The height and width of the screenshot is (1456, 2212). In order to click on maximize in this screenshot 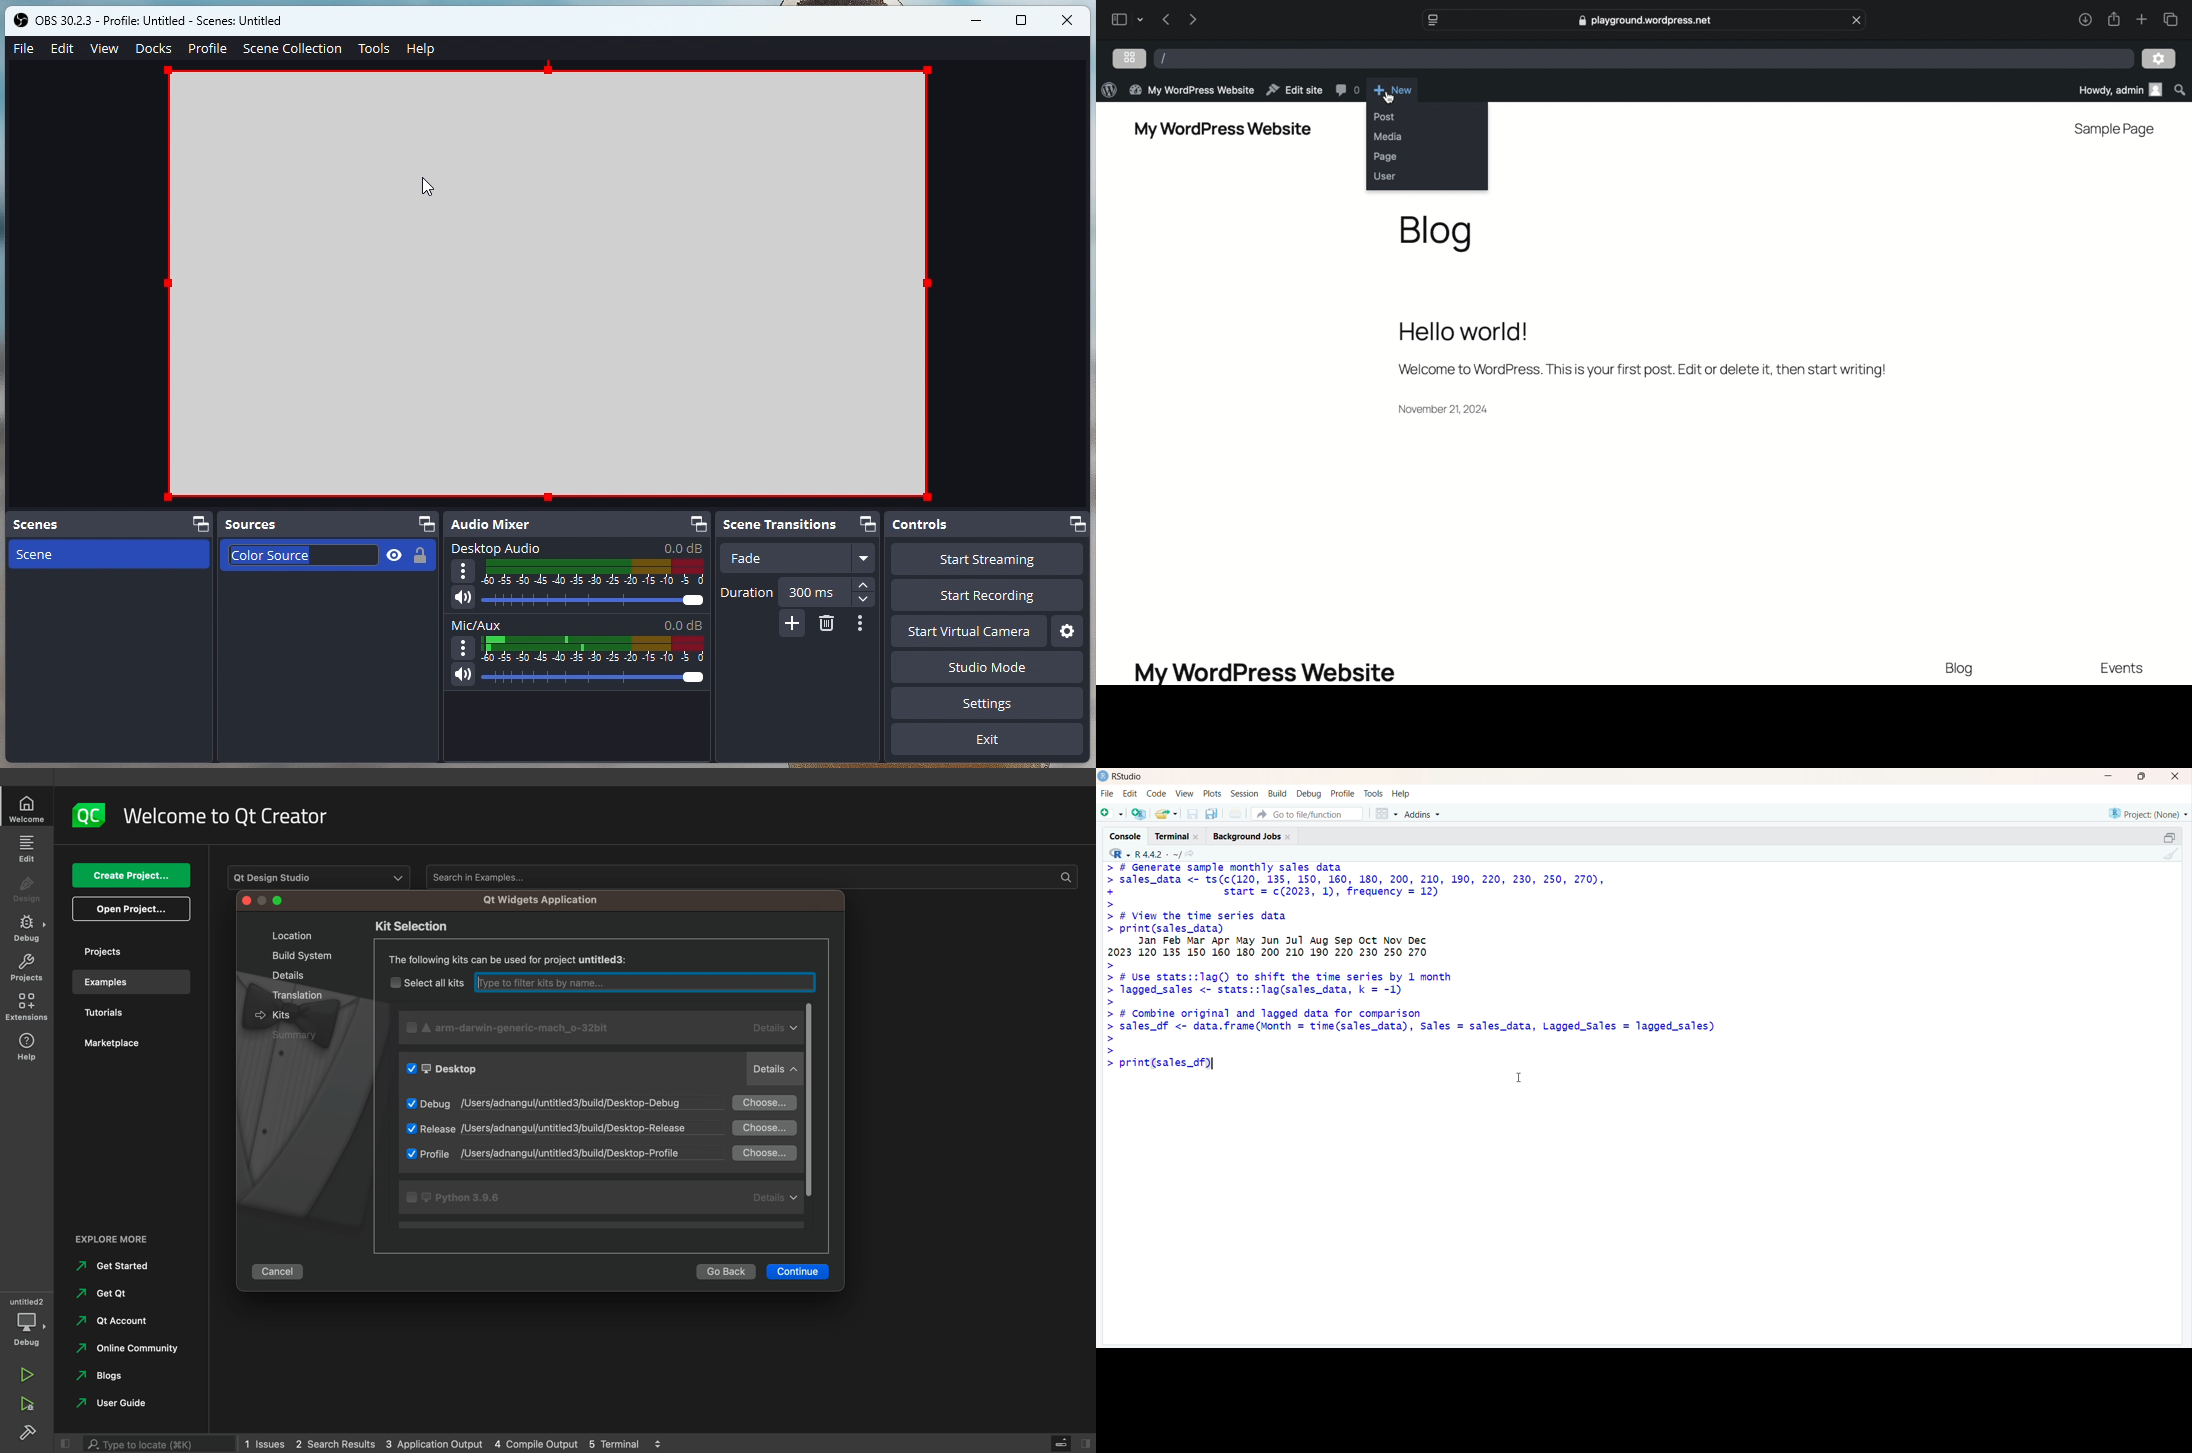, I will do `click(2141, 776)`.